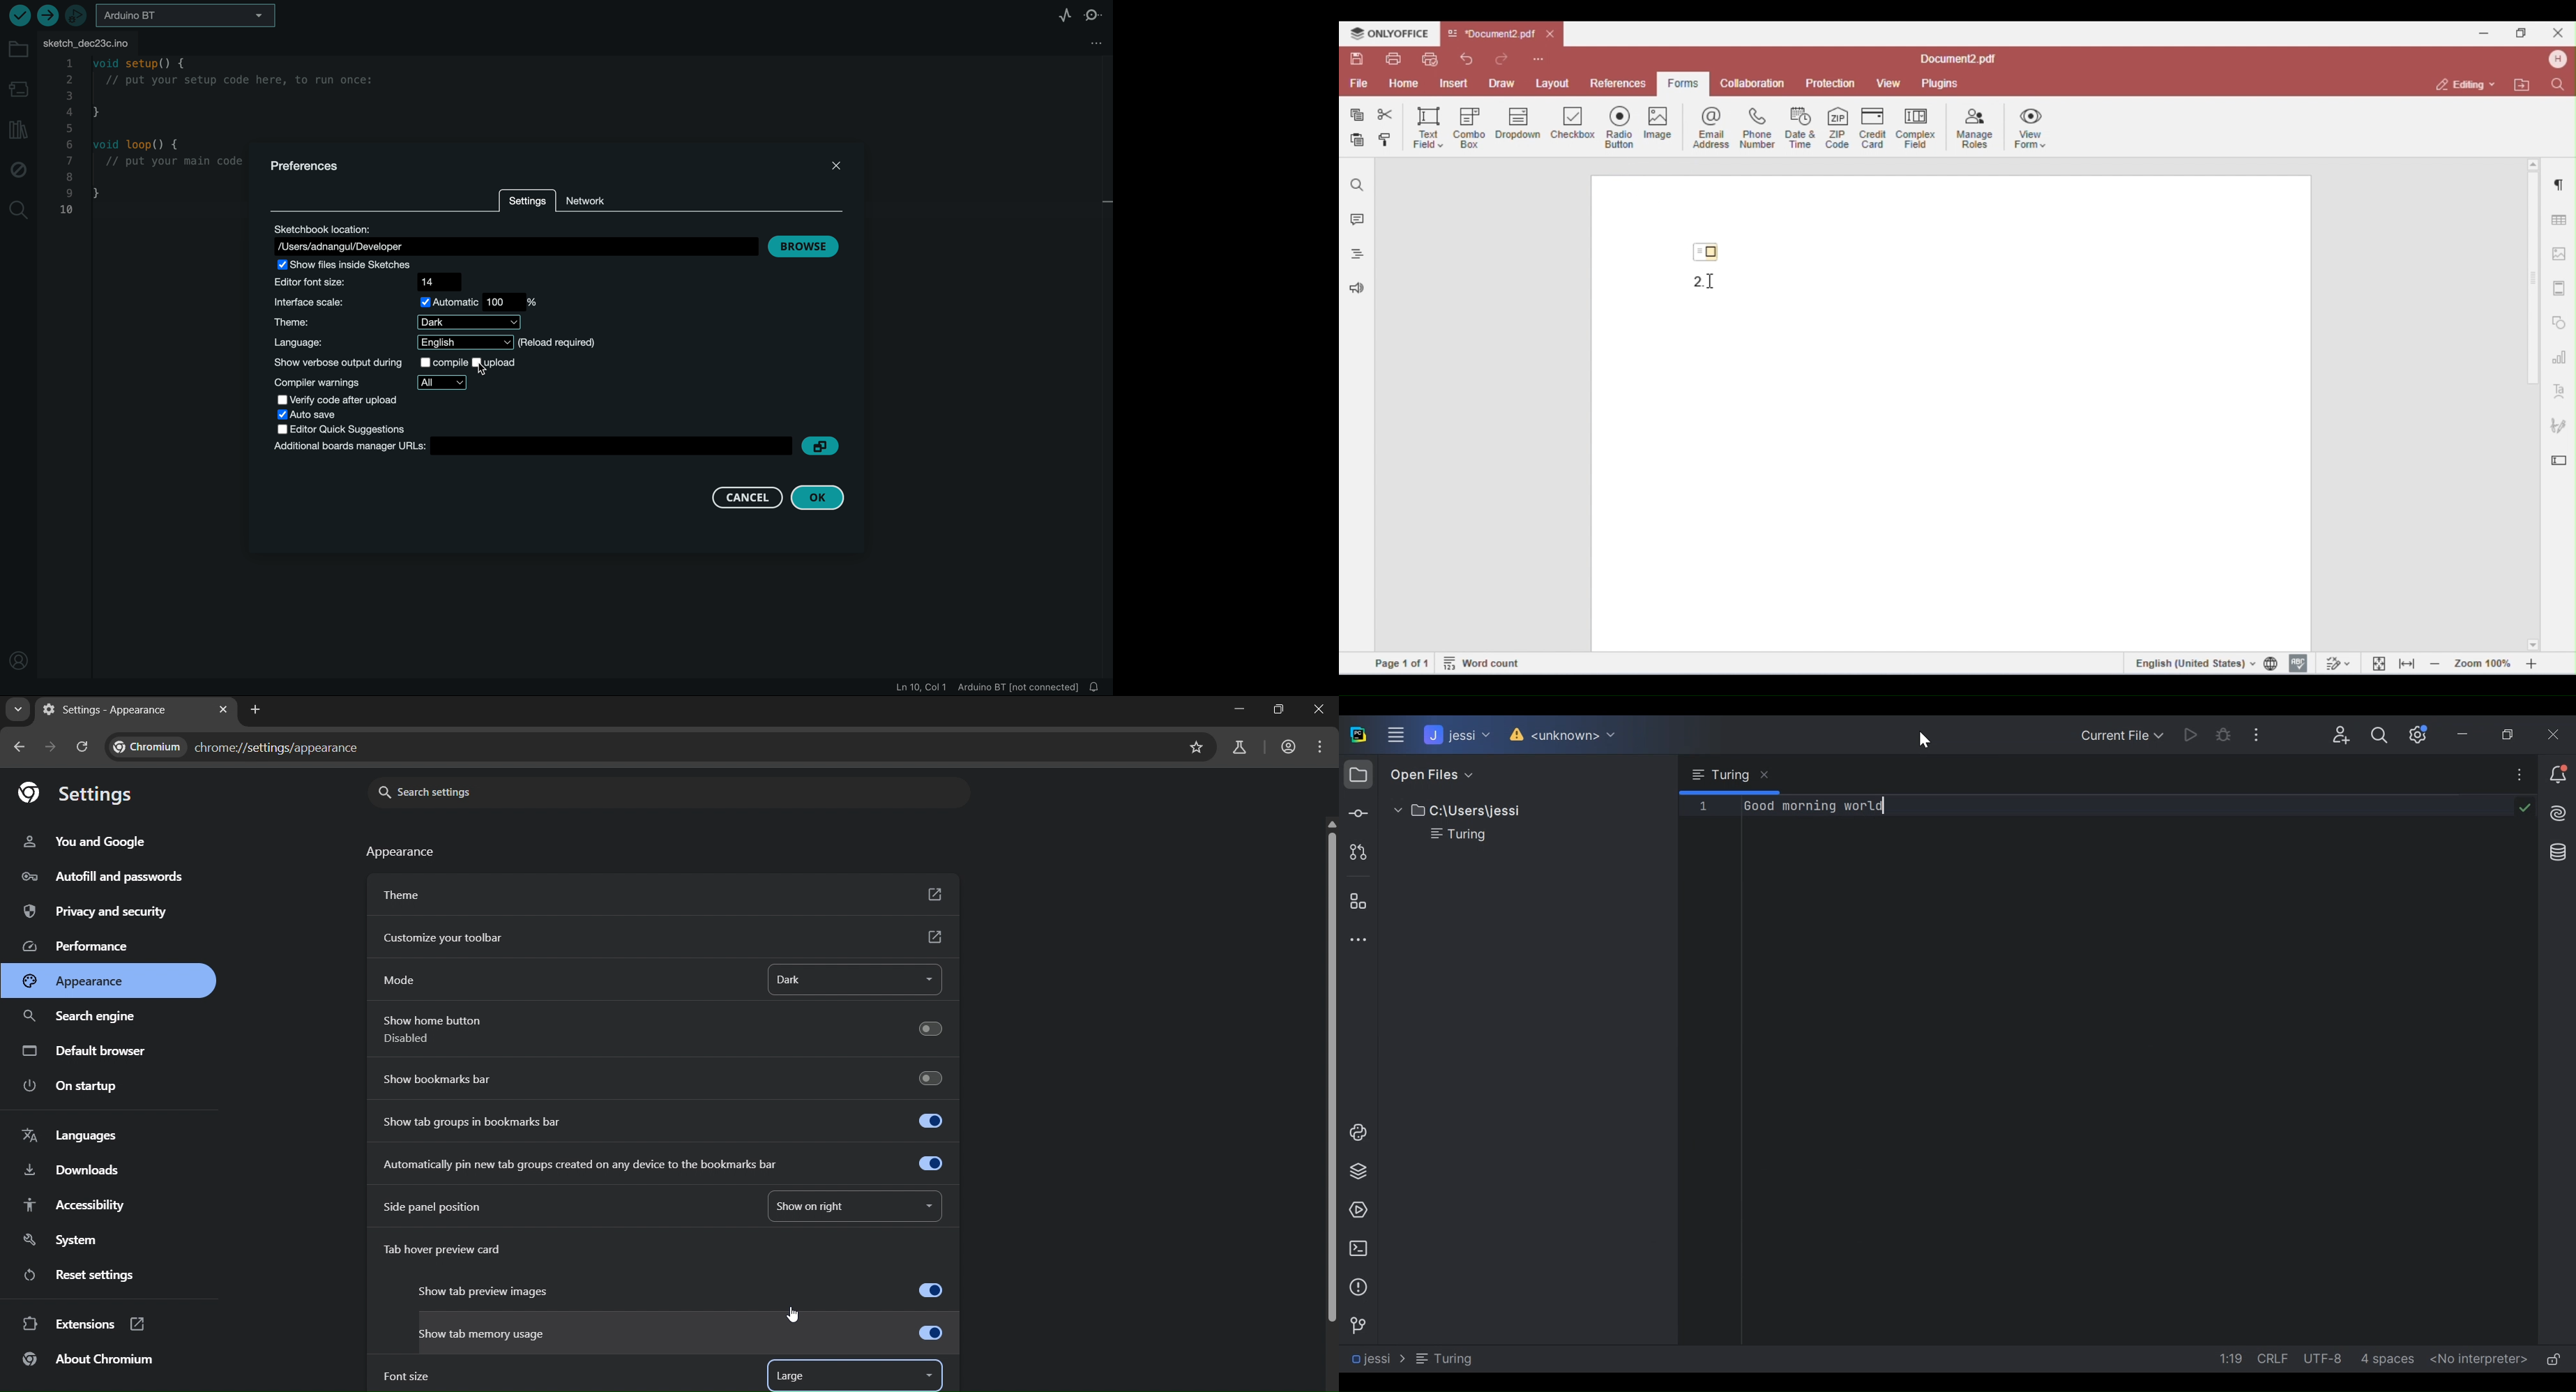 The width and height of the screenshot is (2576, 1400). I want to click on Pull request, so click(1356, 851).